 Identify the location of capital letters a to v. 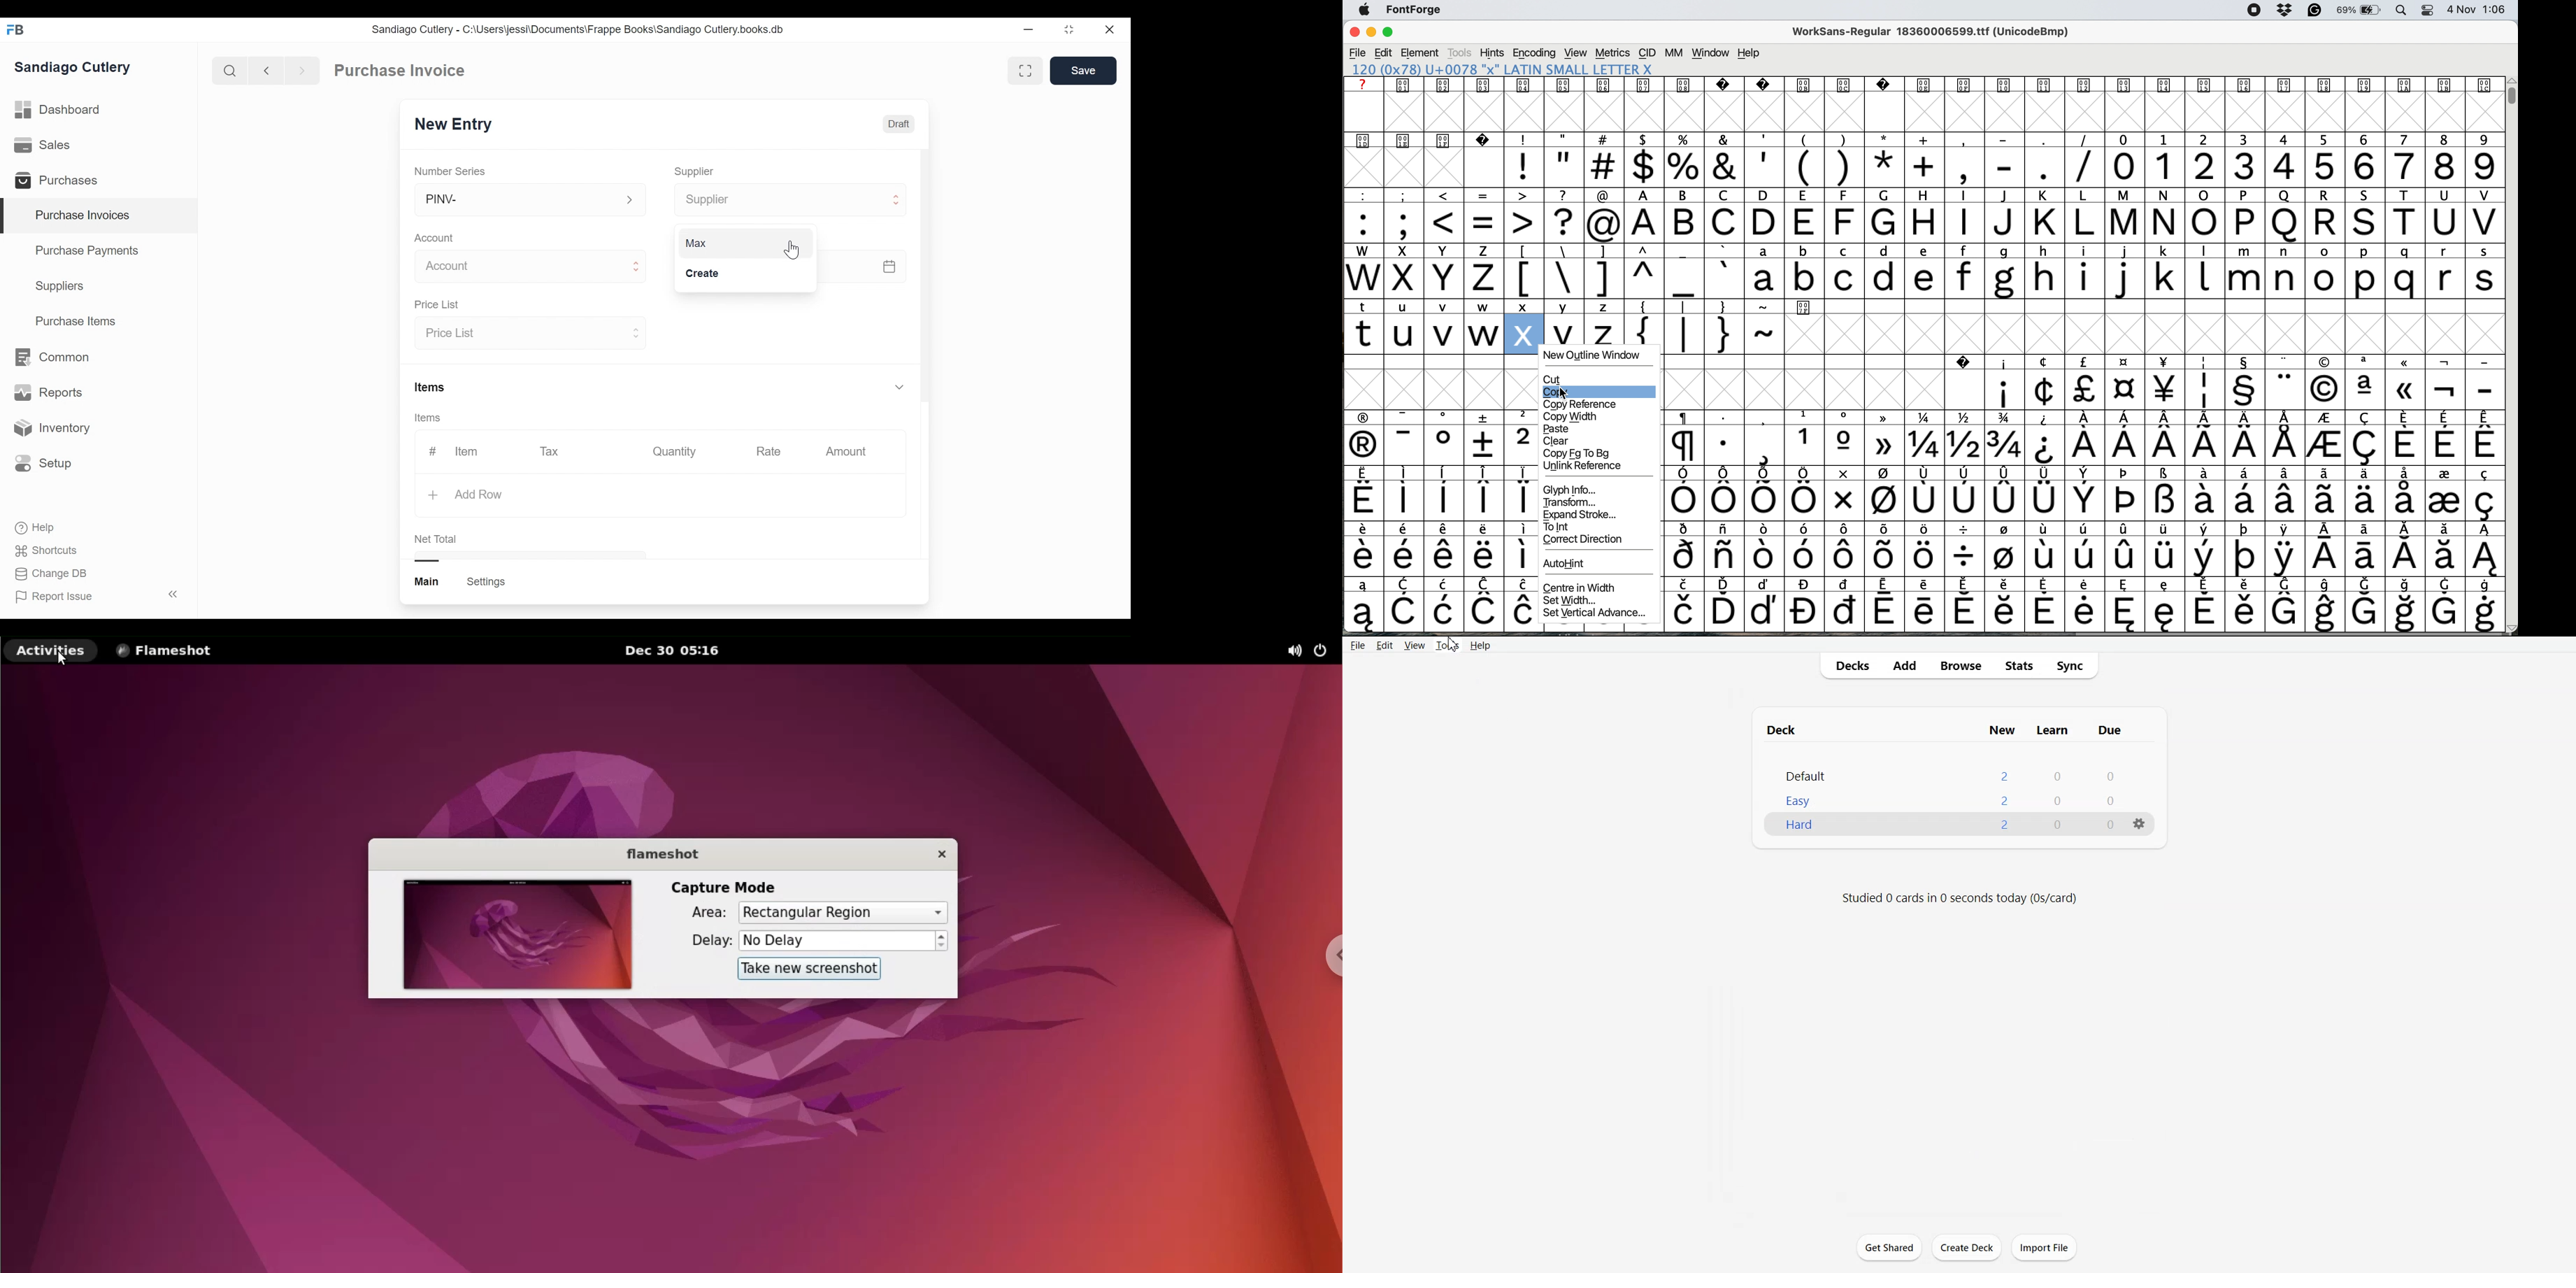
(2062, 224).